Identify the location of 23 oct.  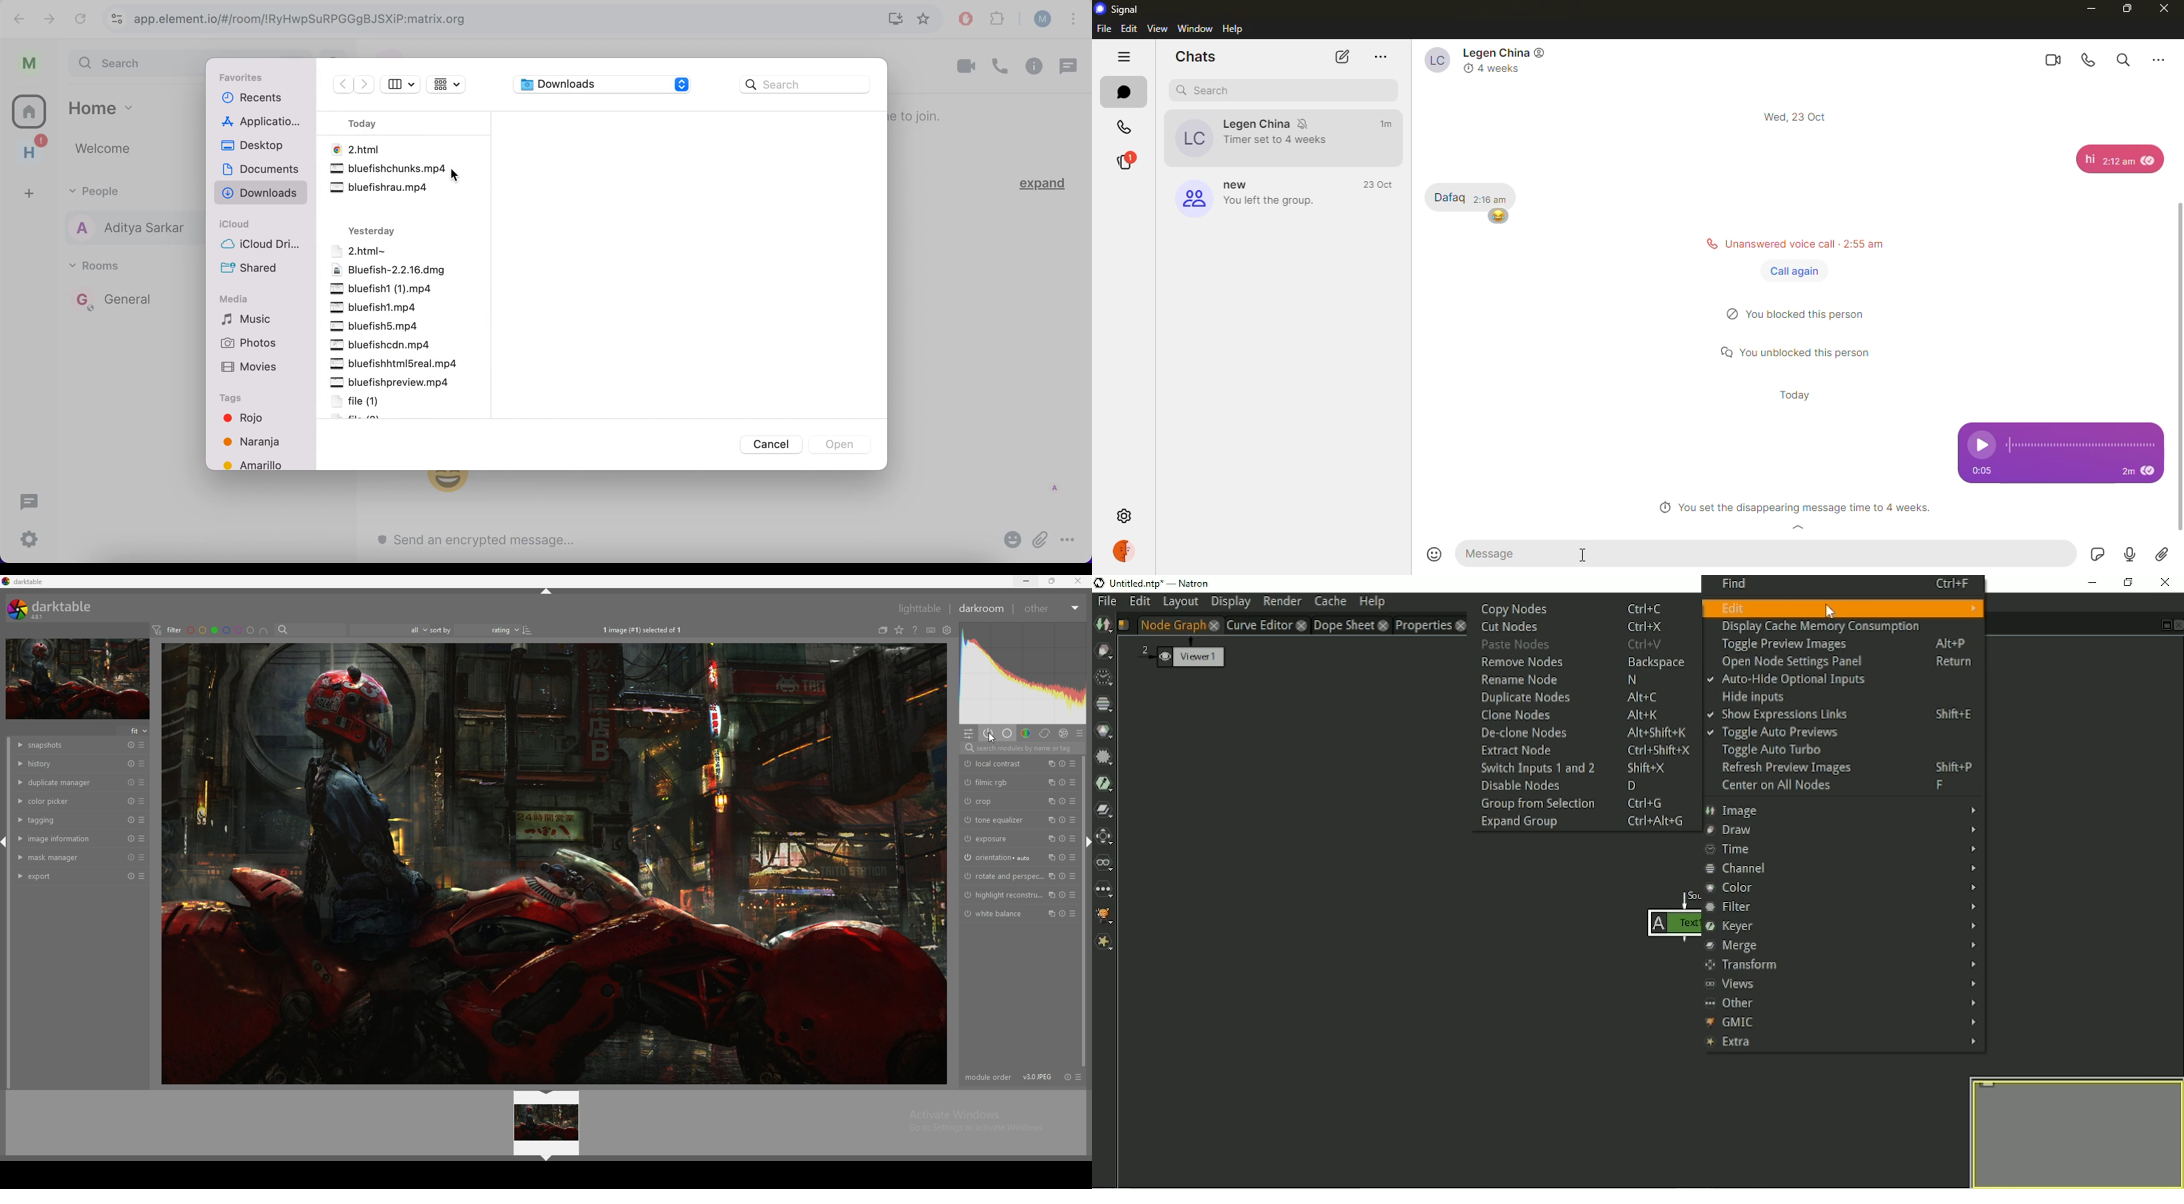
(1381, 185).